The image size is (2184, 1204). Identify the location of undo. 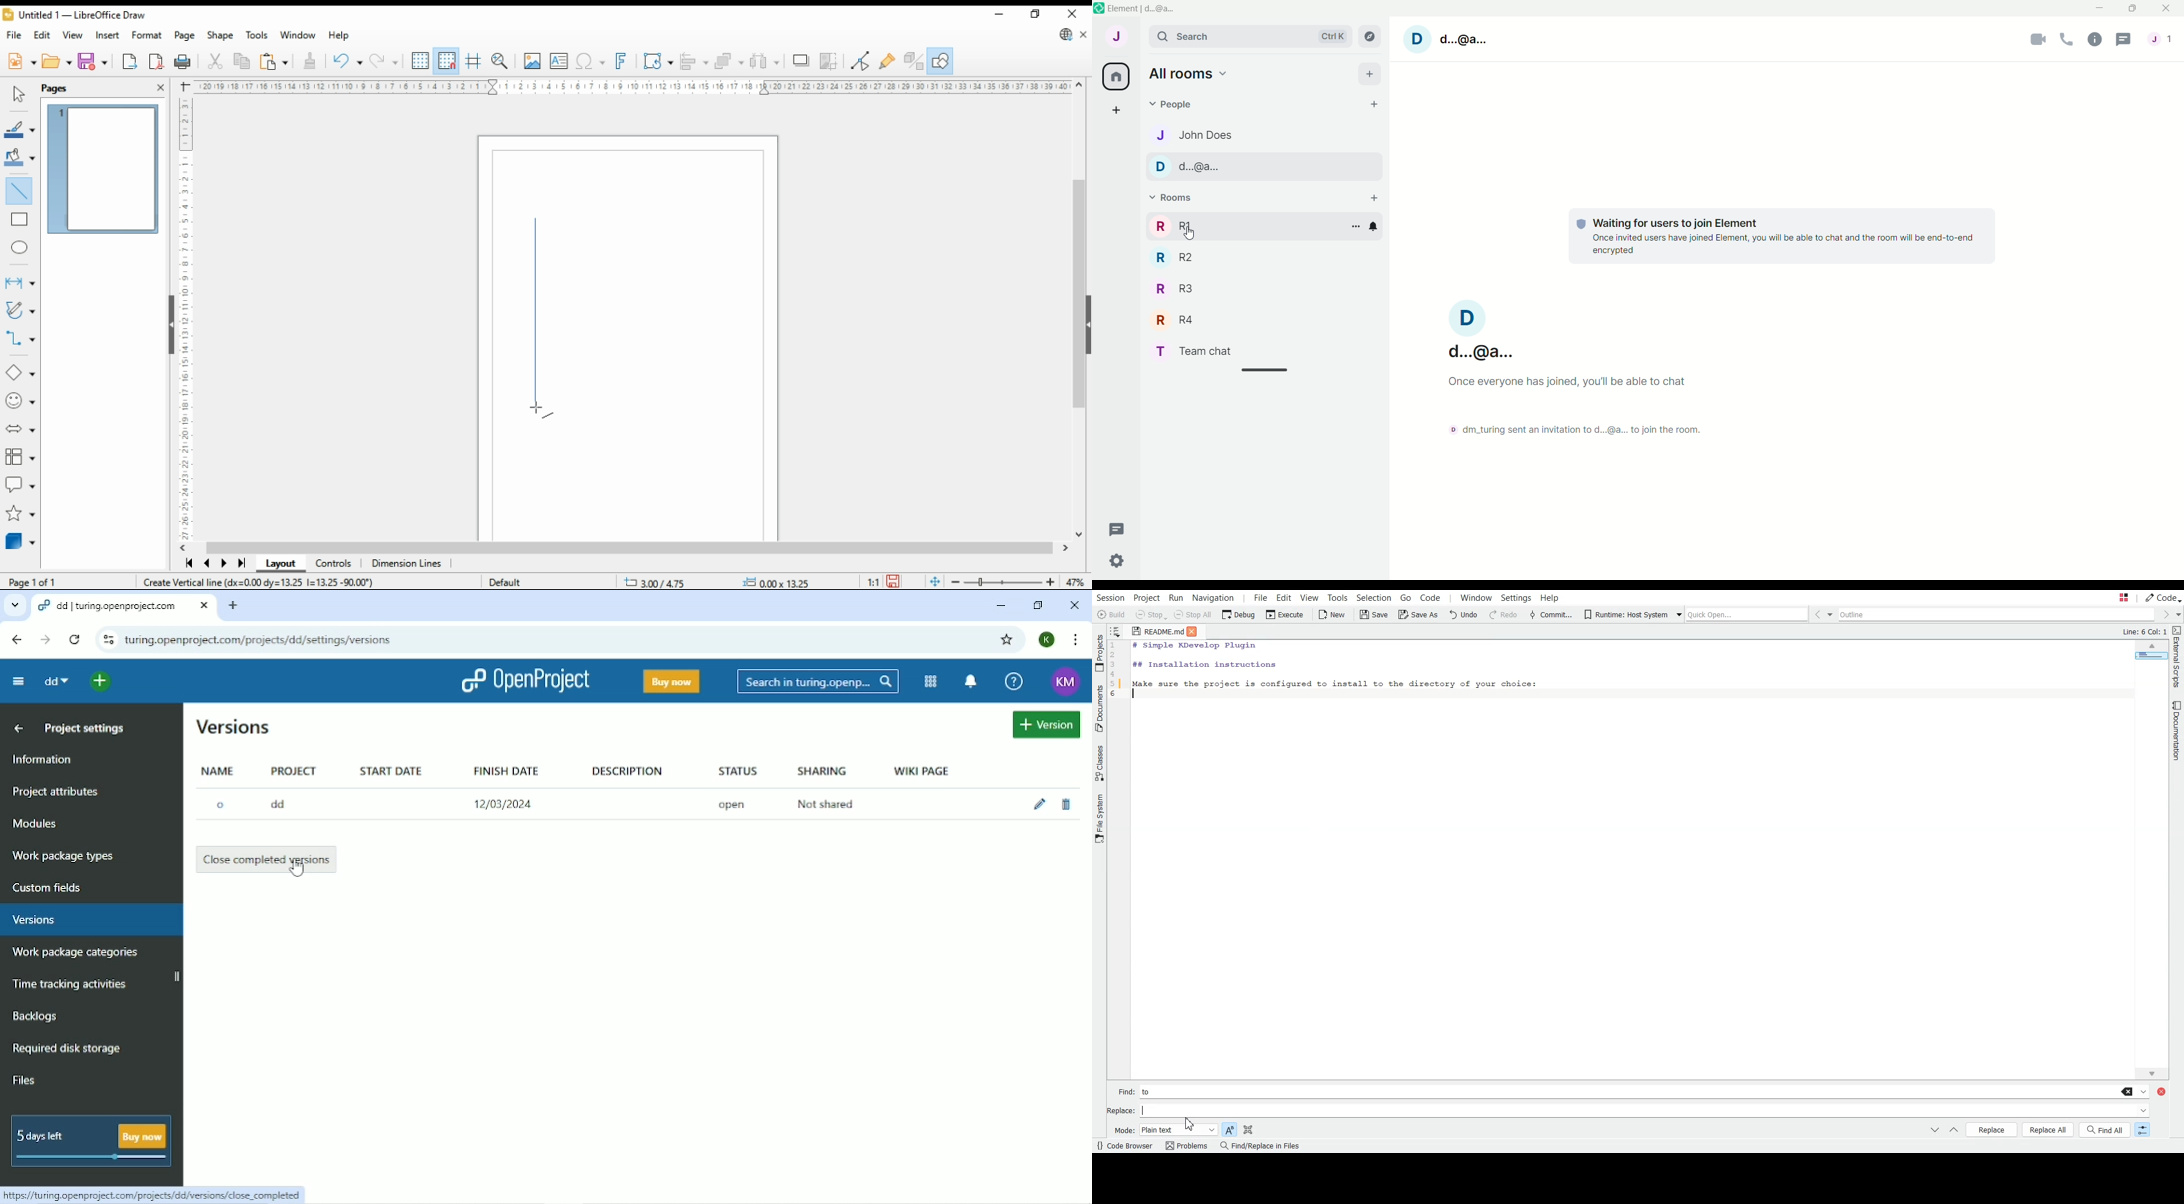
(386, 61).